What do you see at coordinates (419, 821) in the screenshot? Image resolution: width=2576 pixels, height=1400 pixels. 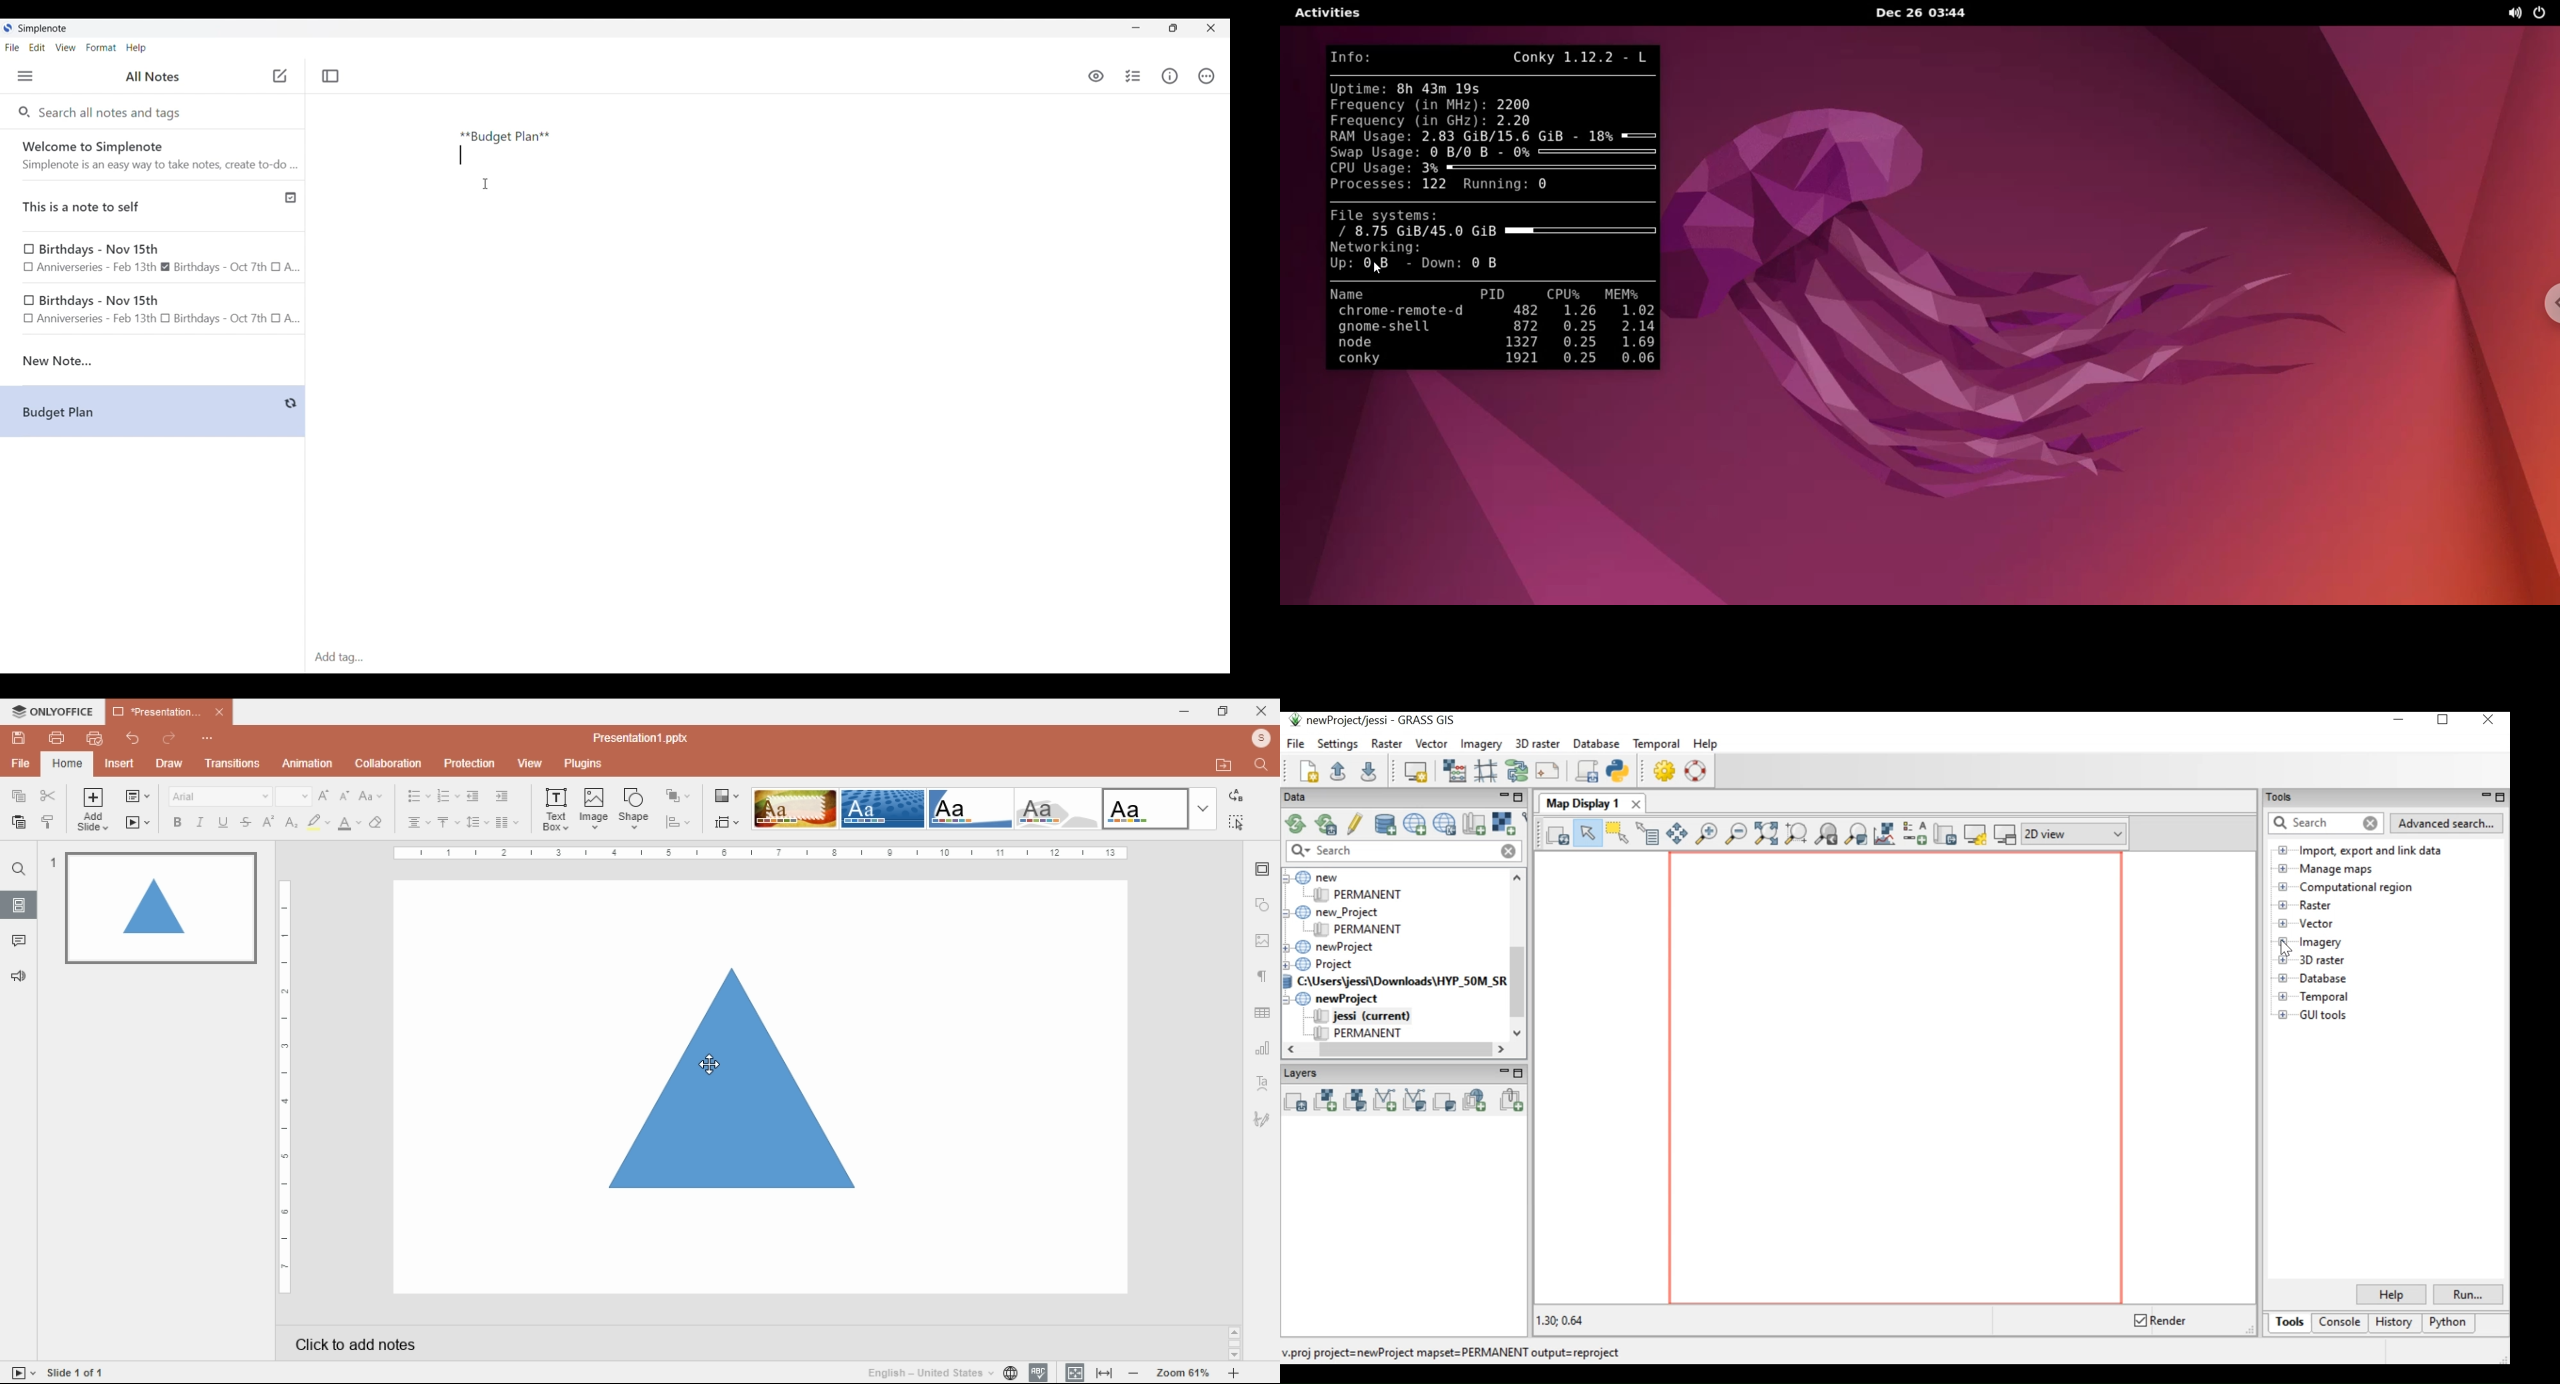 I see `horizontal alignments` at bounding box center [419, 821].